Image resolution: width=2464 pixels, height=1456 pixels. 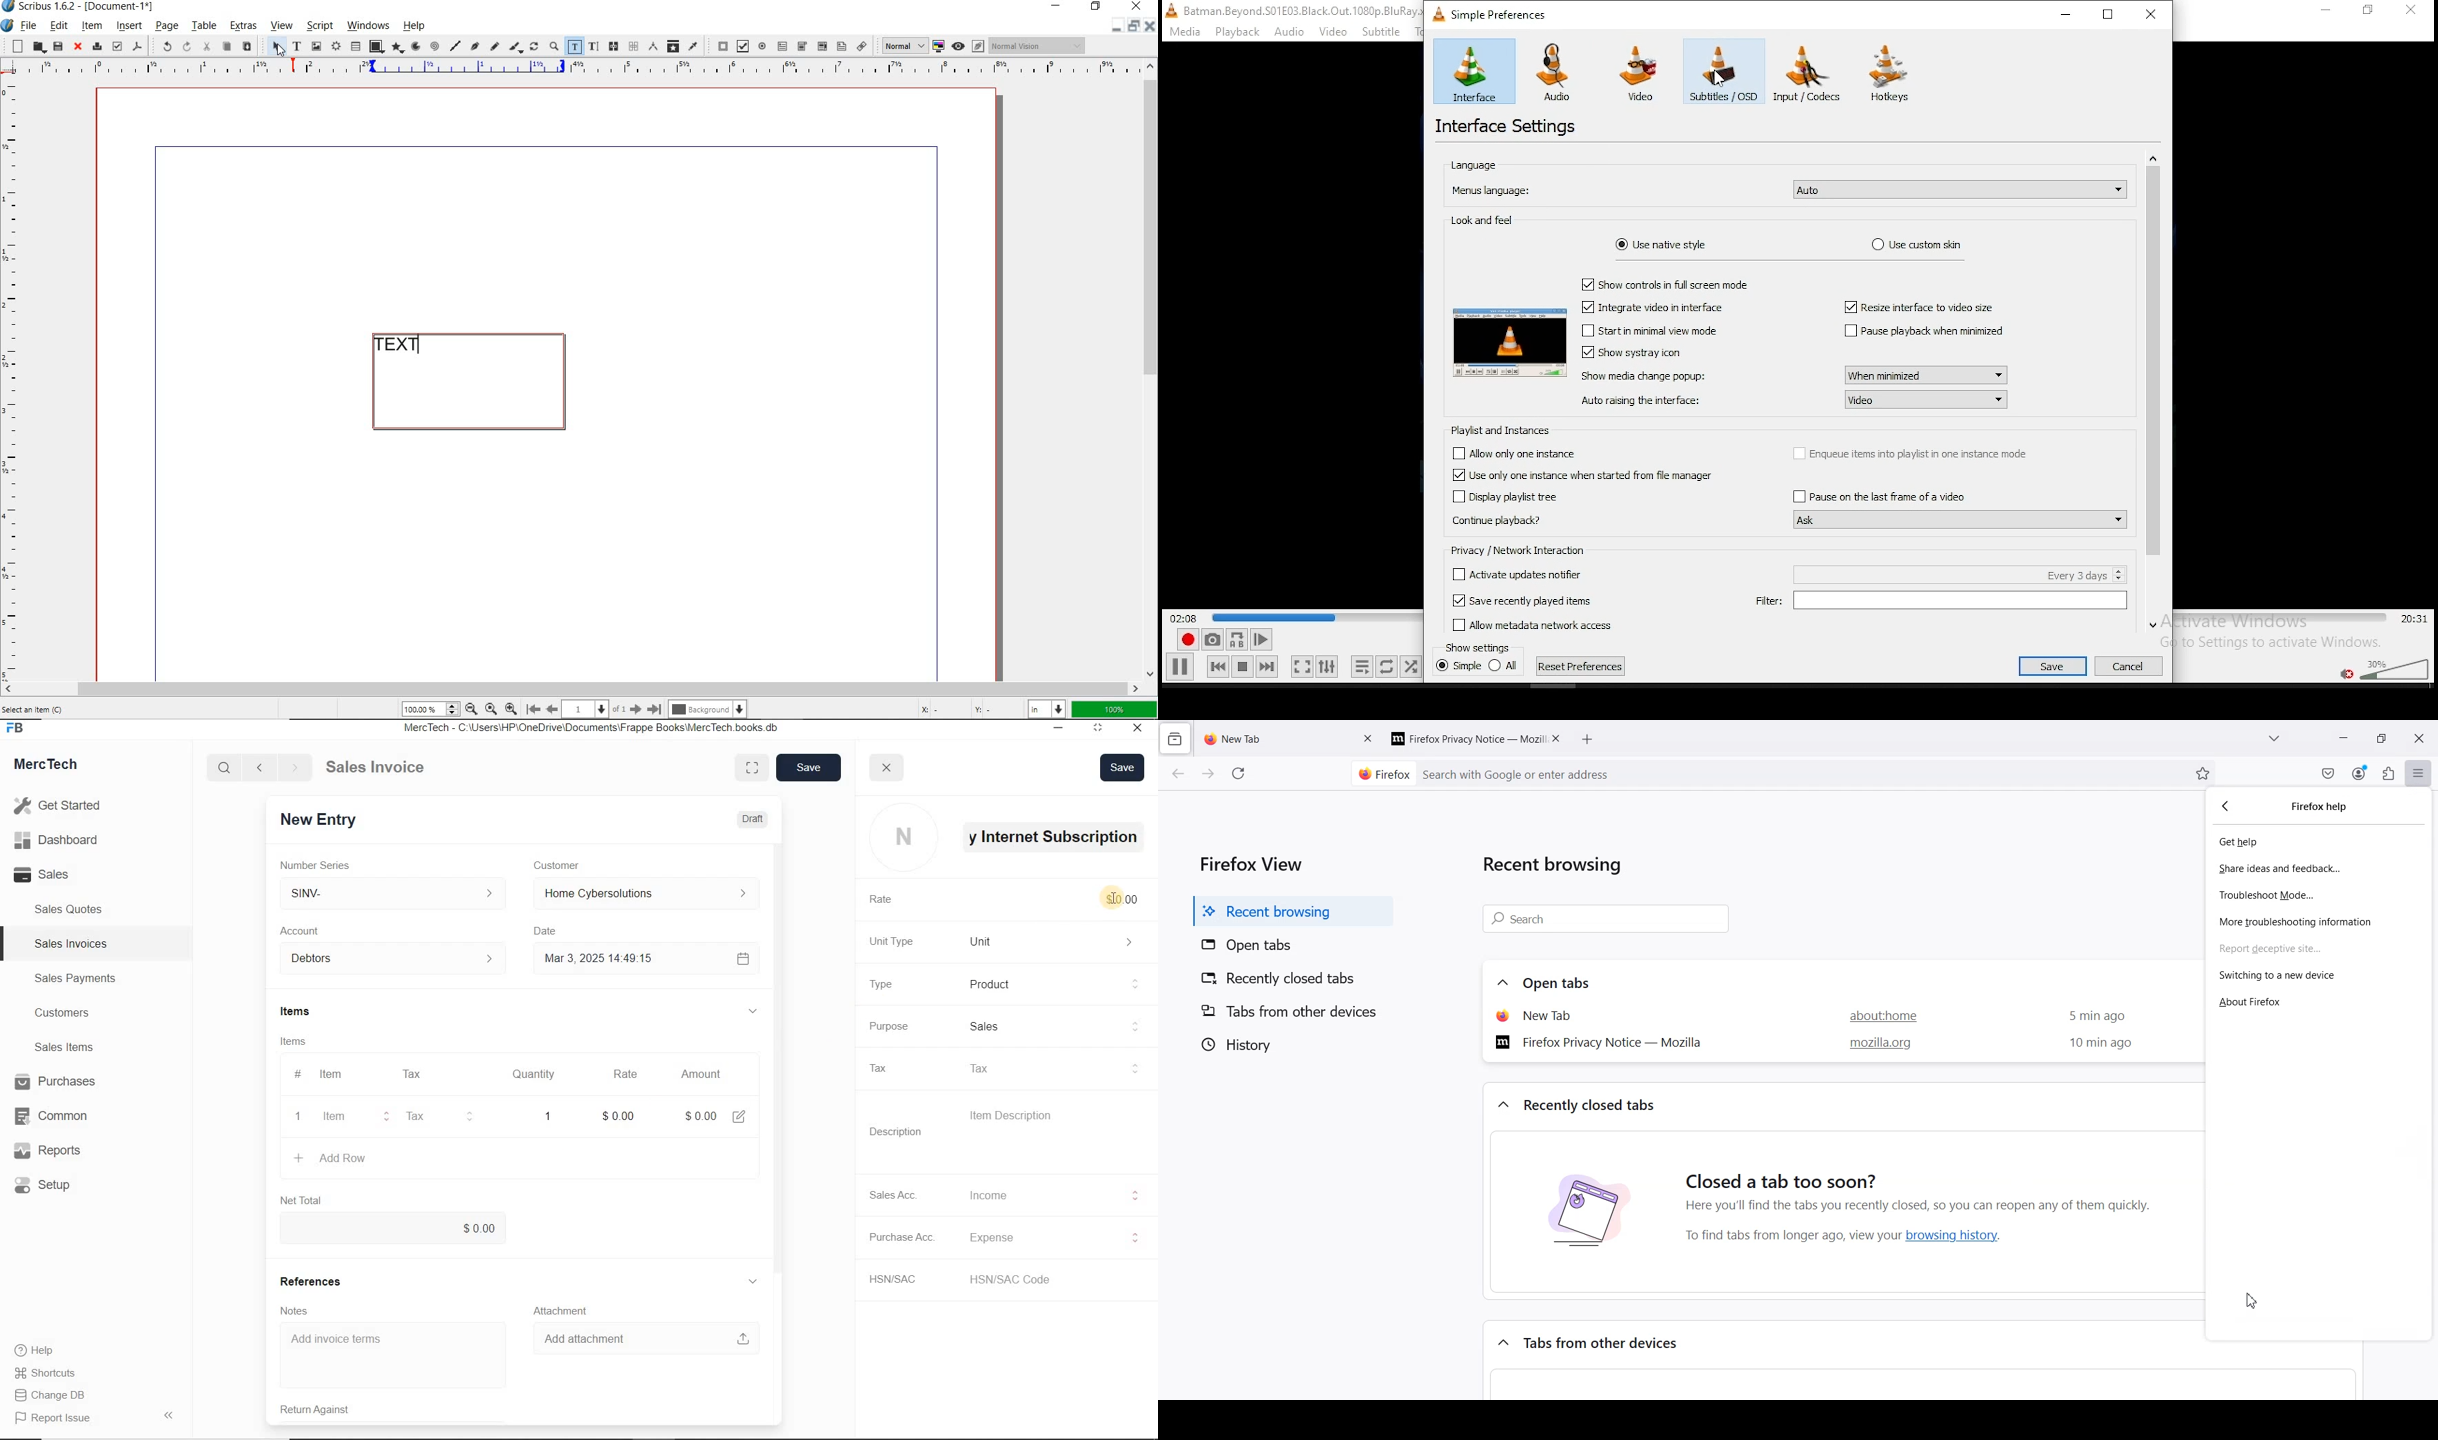 I want to click on , so click(x=1927, y=332).